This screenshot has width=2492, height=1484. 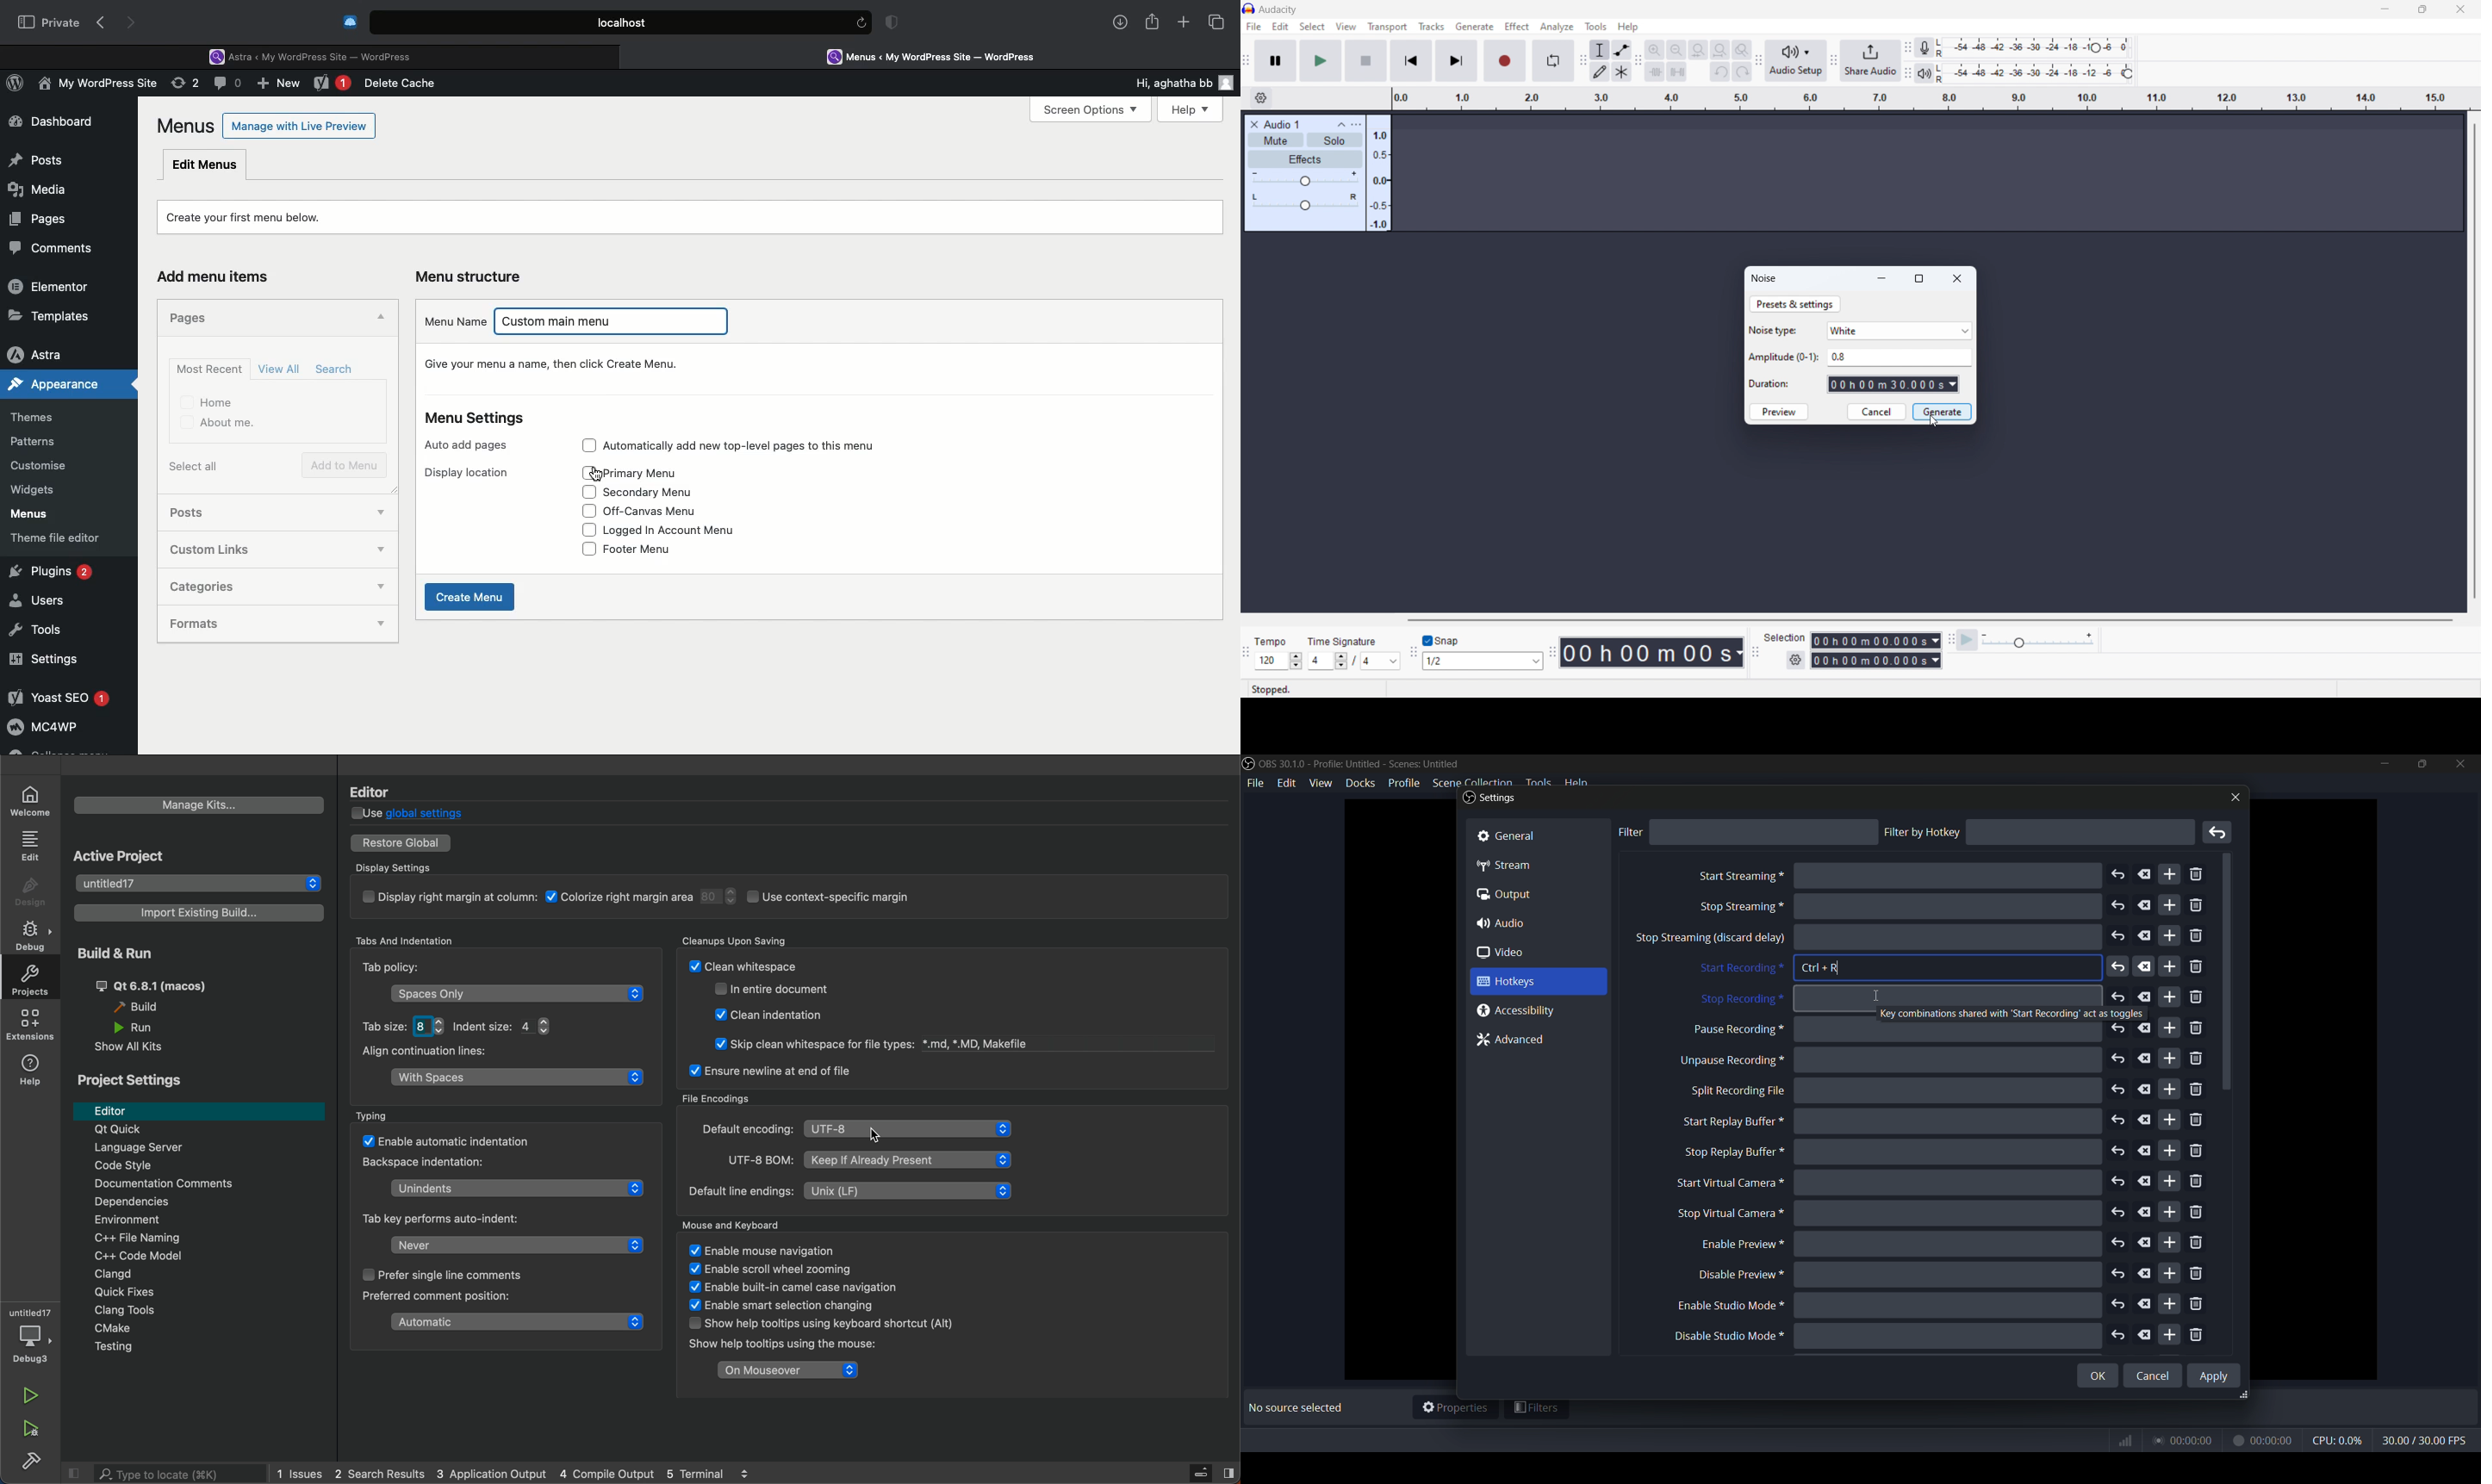 I want to click on undo, so click(x=2118, y=1272).